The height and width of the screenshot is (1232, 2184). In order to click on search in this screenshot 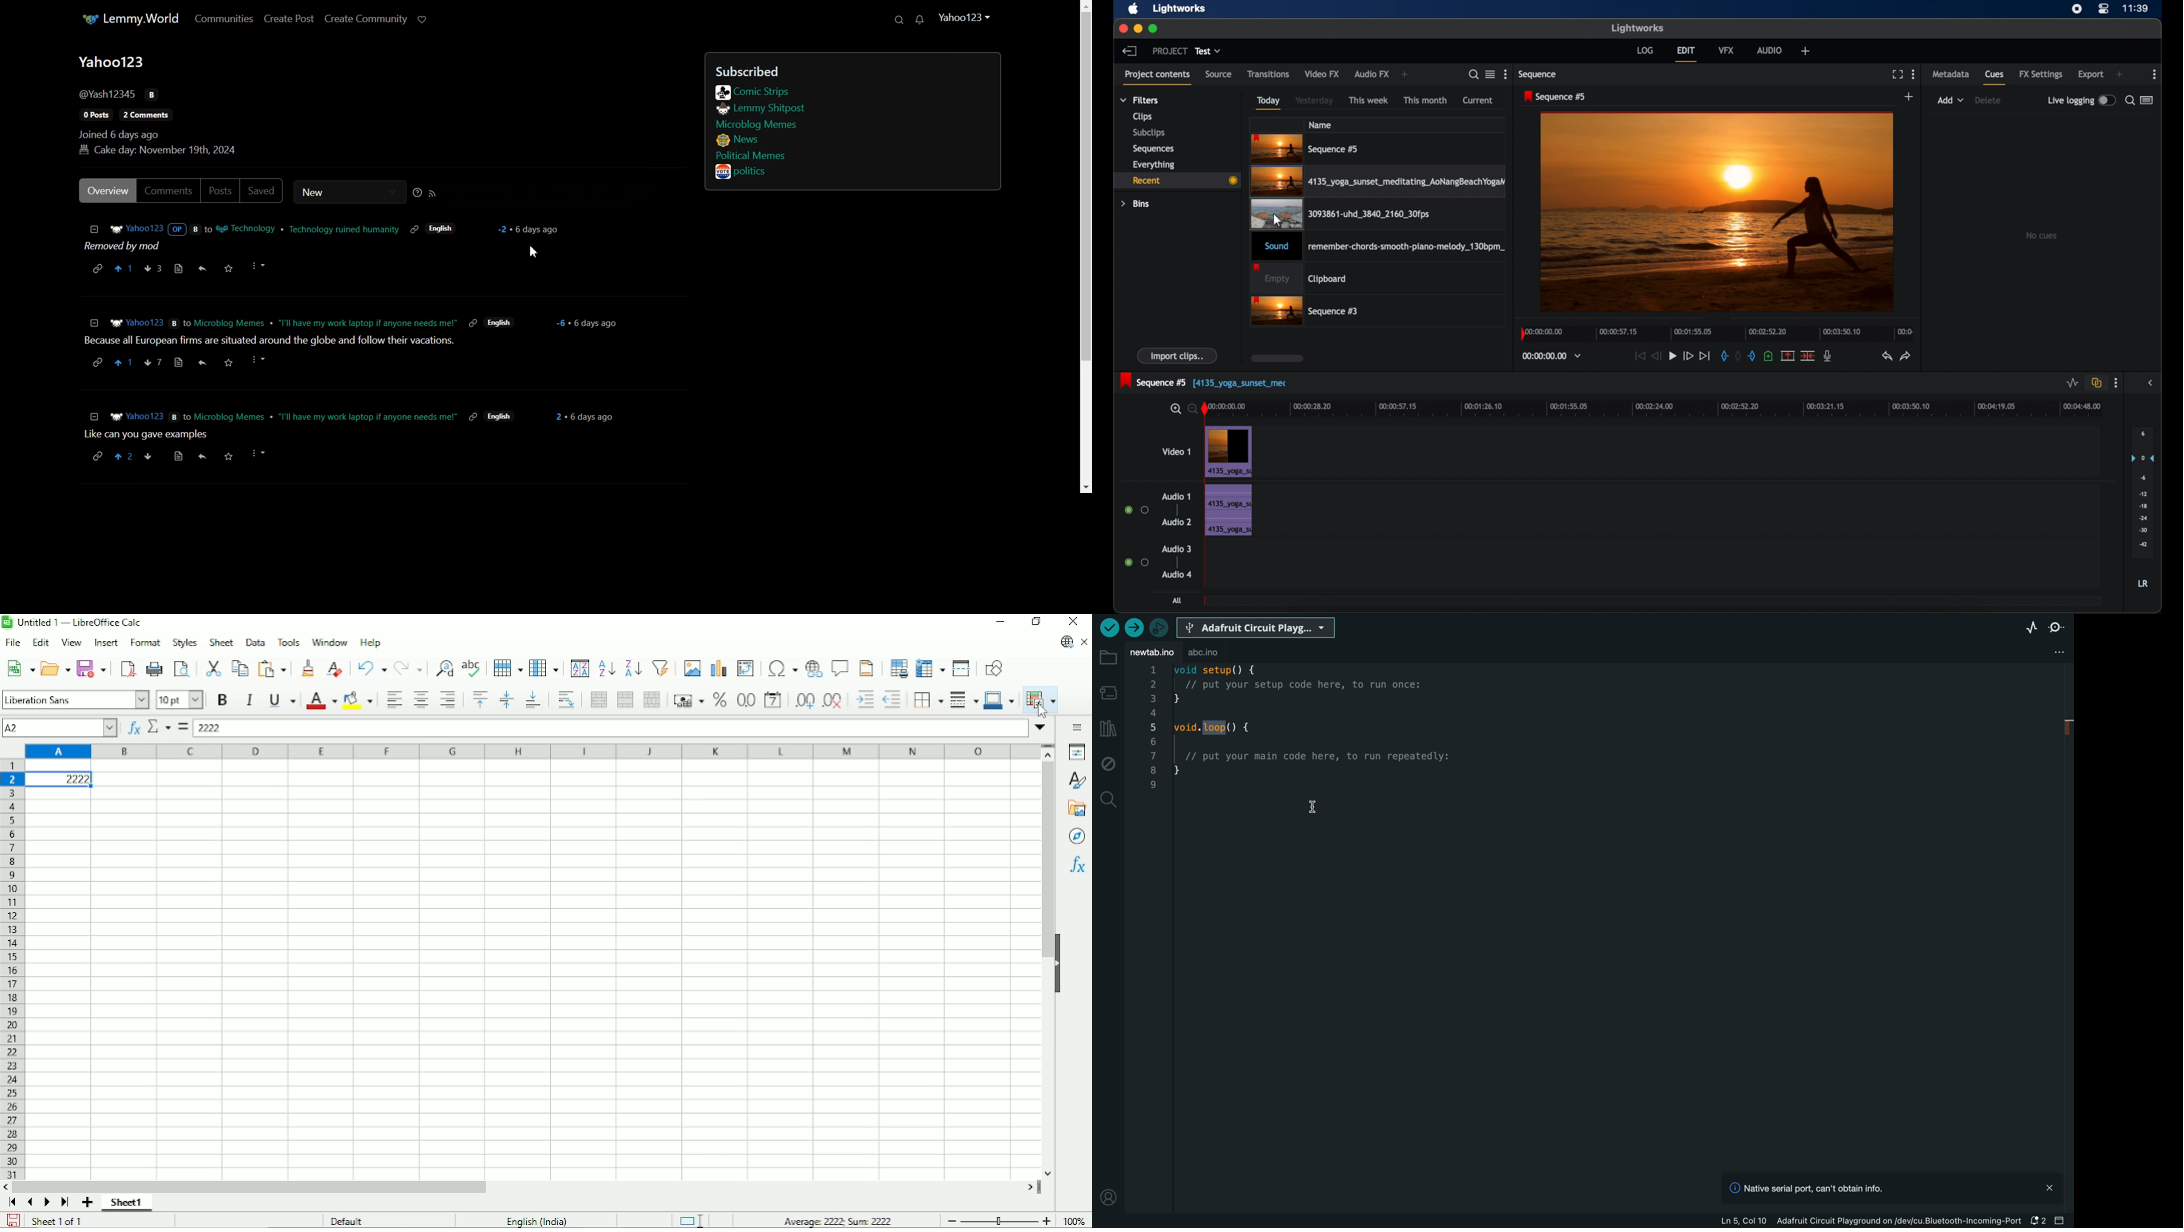, I will do `click(1474, 75)`.